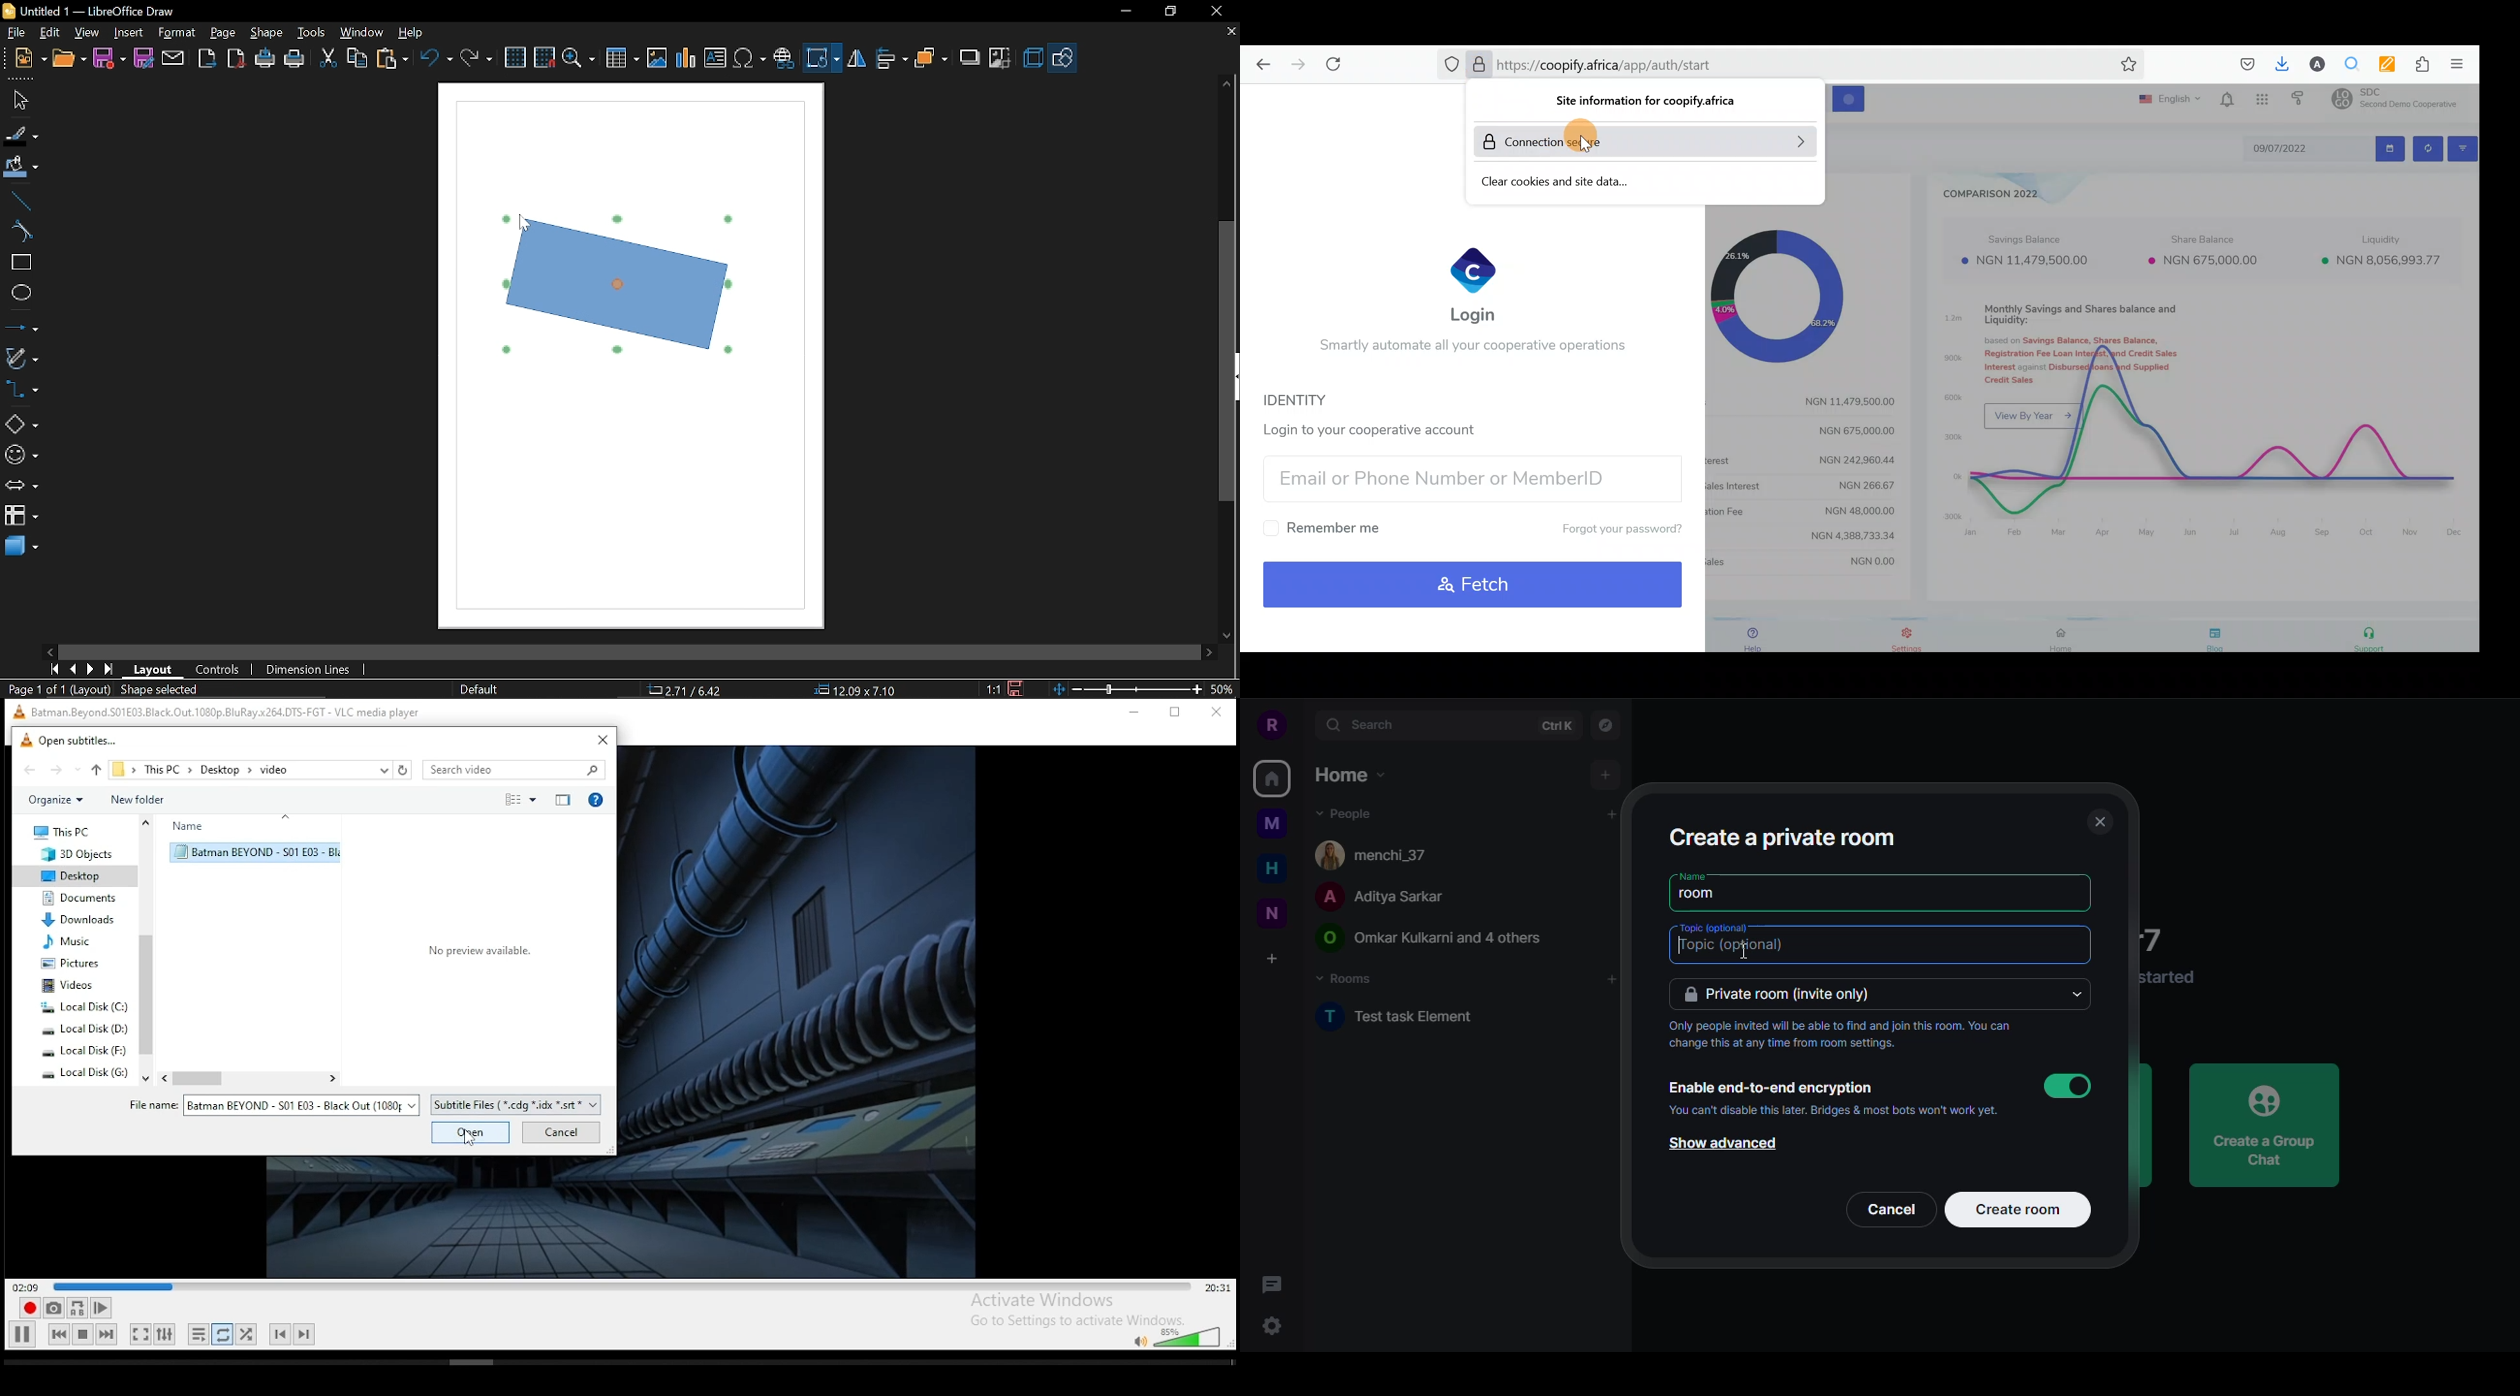 The height and width of the screenshot is (1400, 2520). Describe the element at coordinates (21, 168) in the screenshot. I see `Fill color` at that location.